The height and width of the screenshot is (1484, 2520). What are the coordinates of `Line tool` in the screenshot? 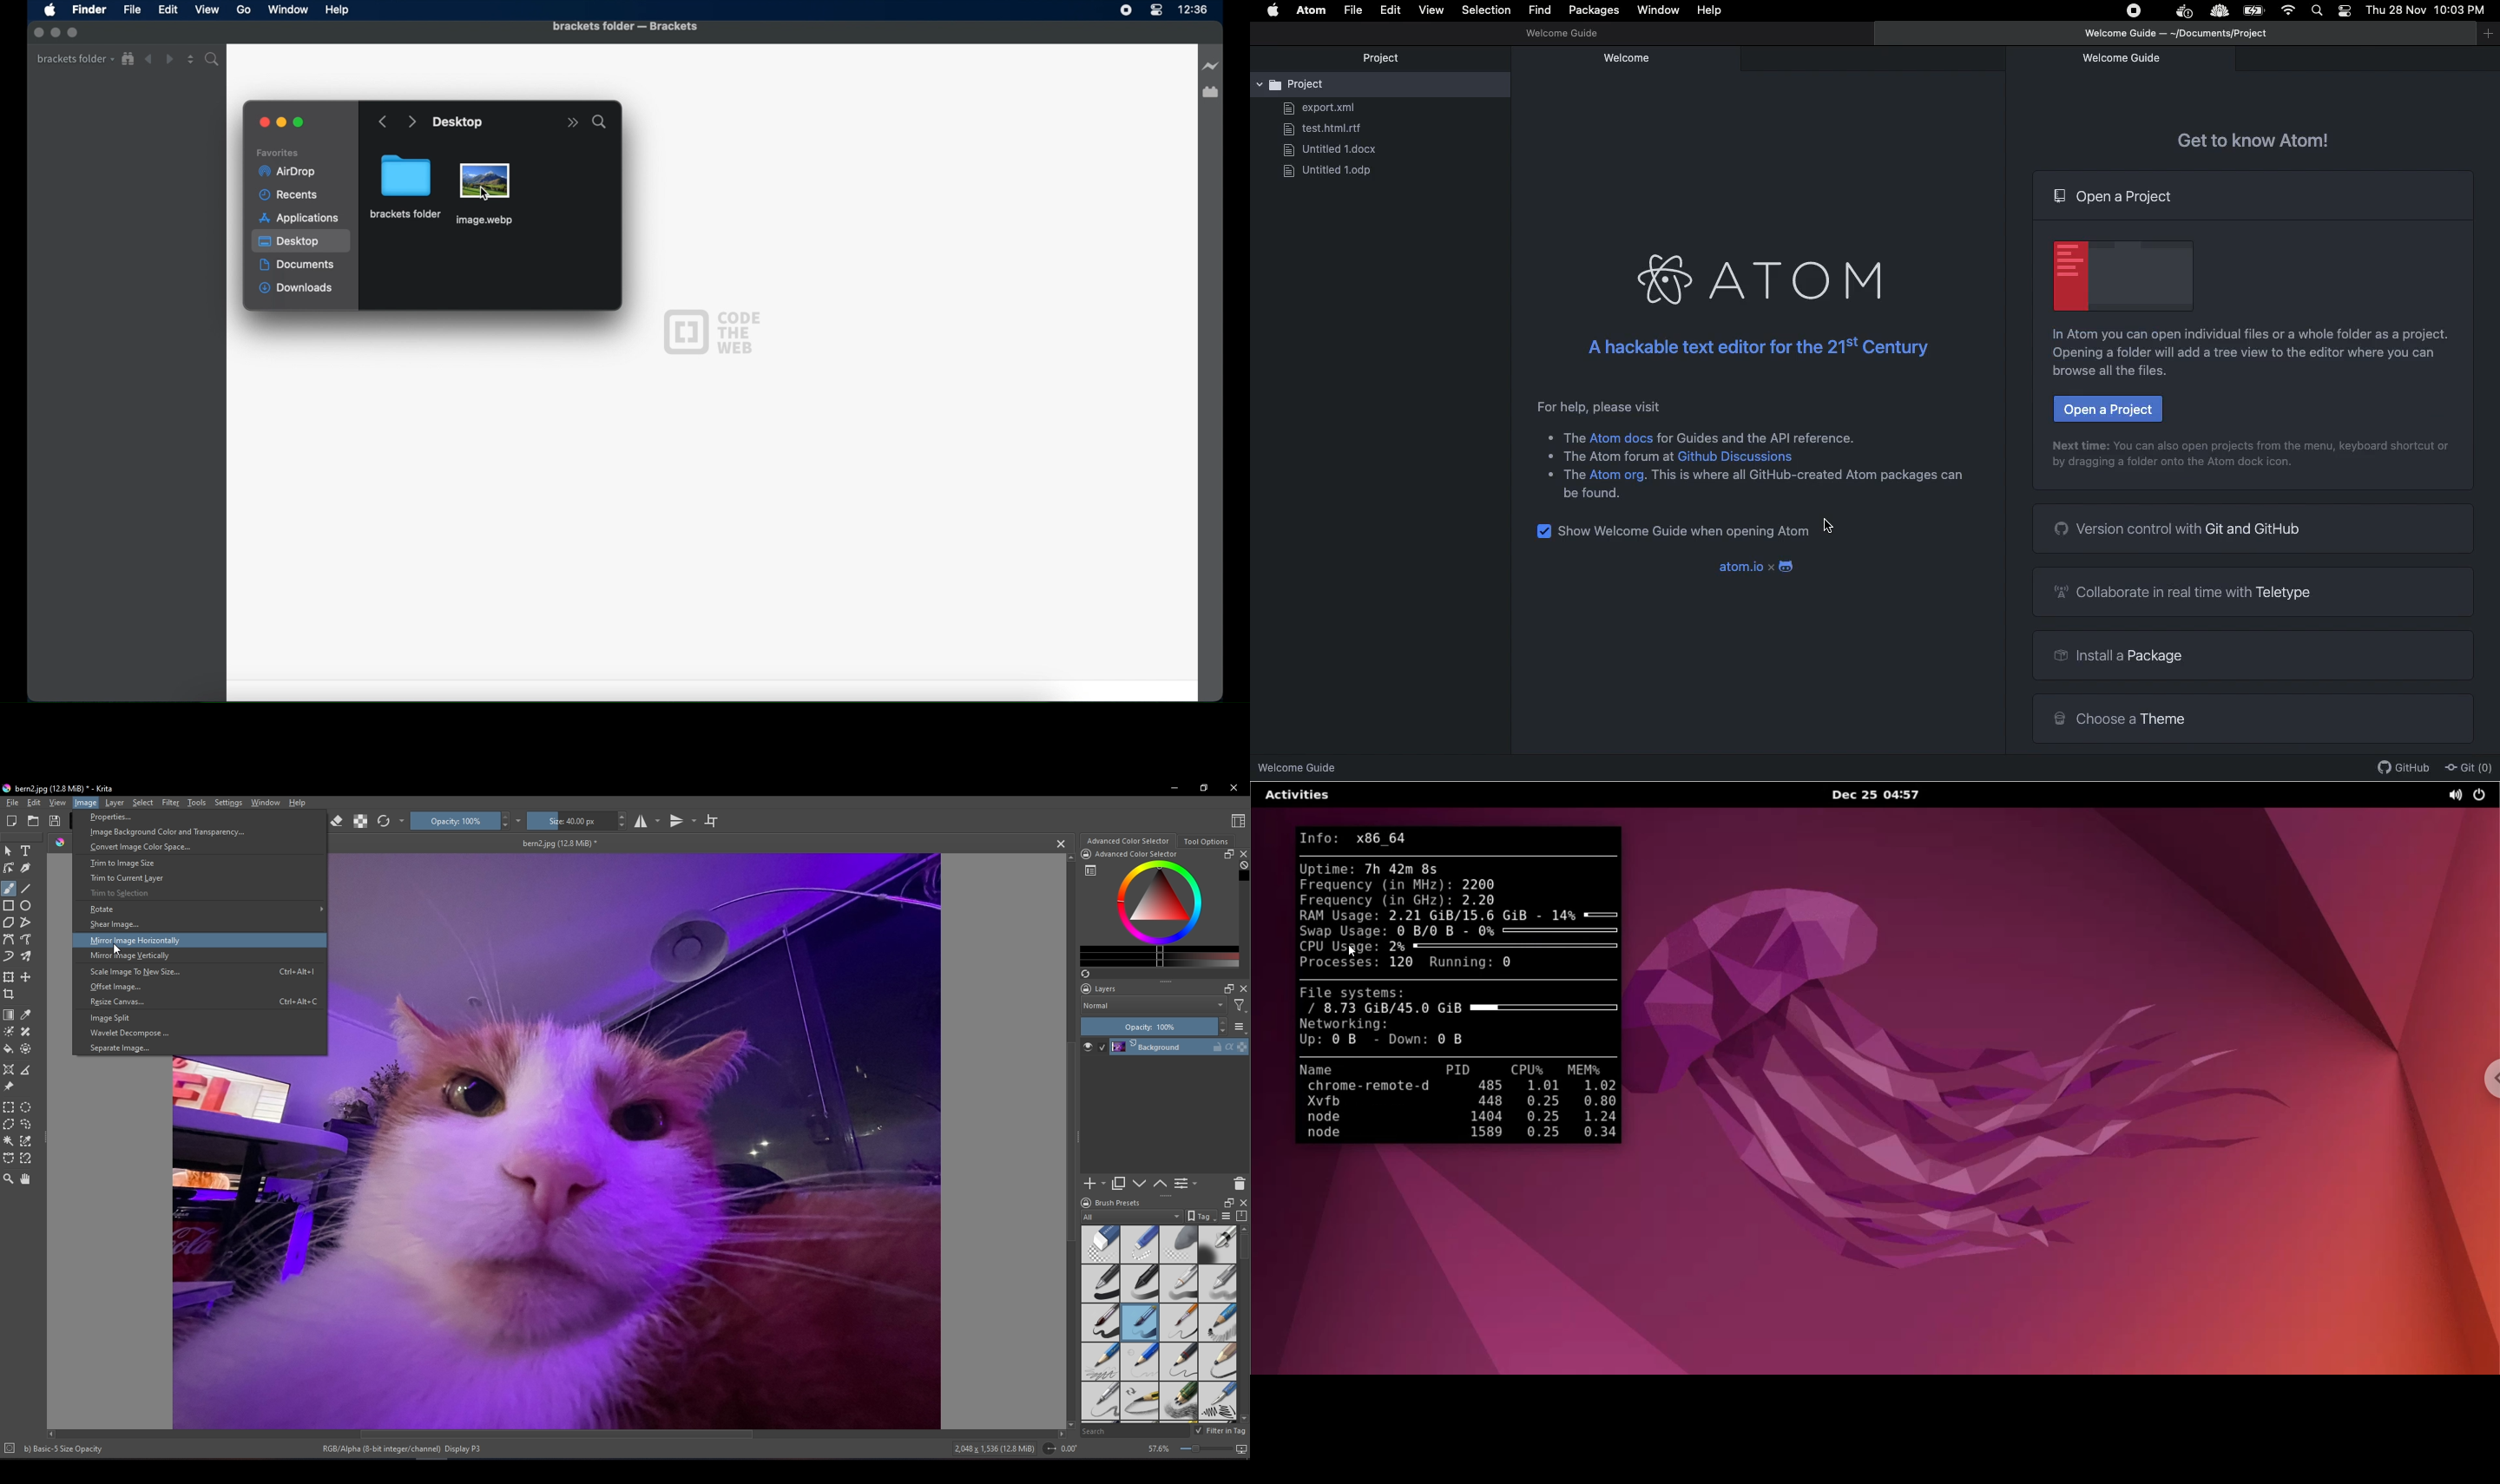 It's located at (26, 889).